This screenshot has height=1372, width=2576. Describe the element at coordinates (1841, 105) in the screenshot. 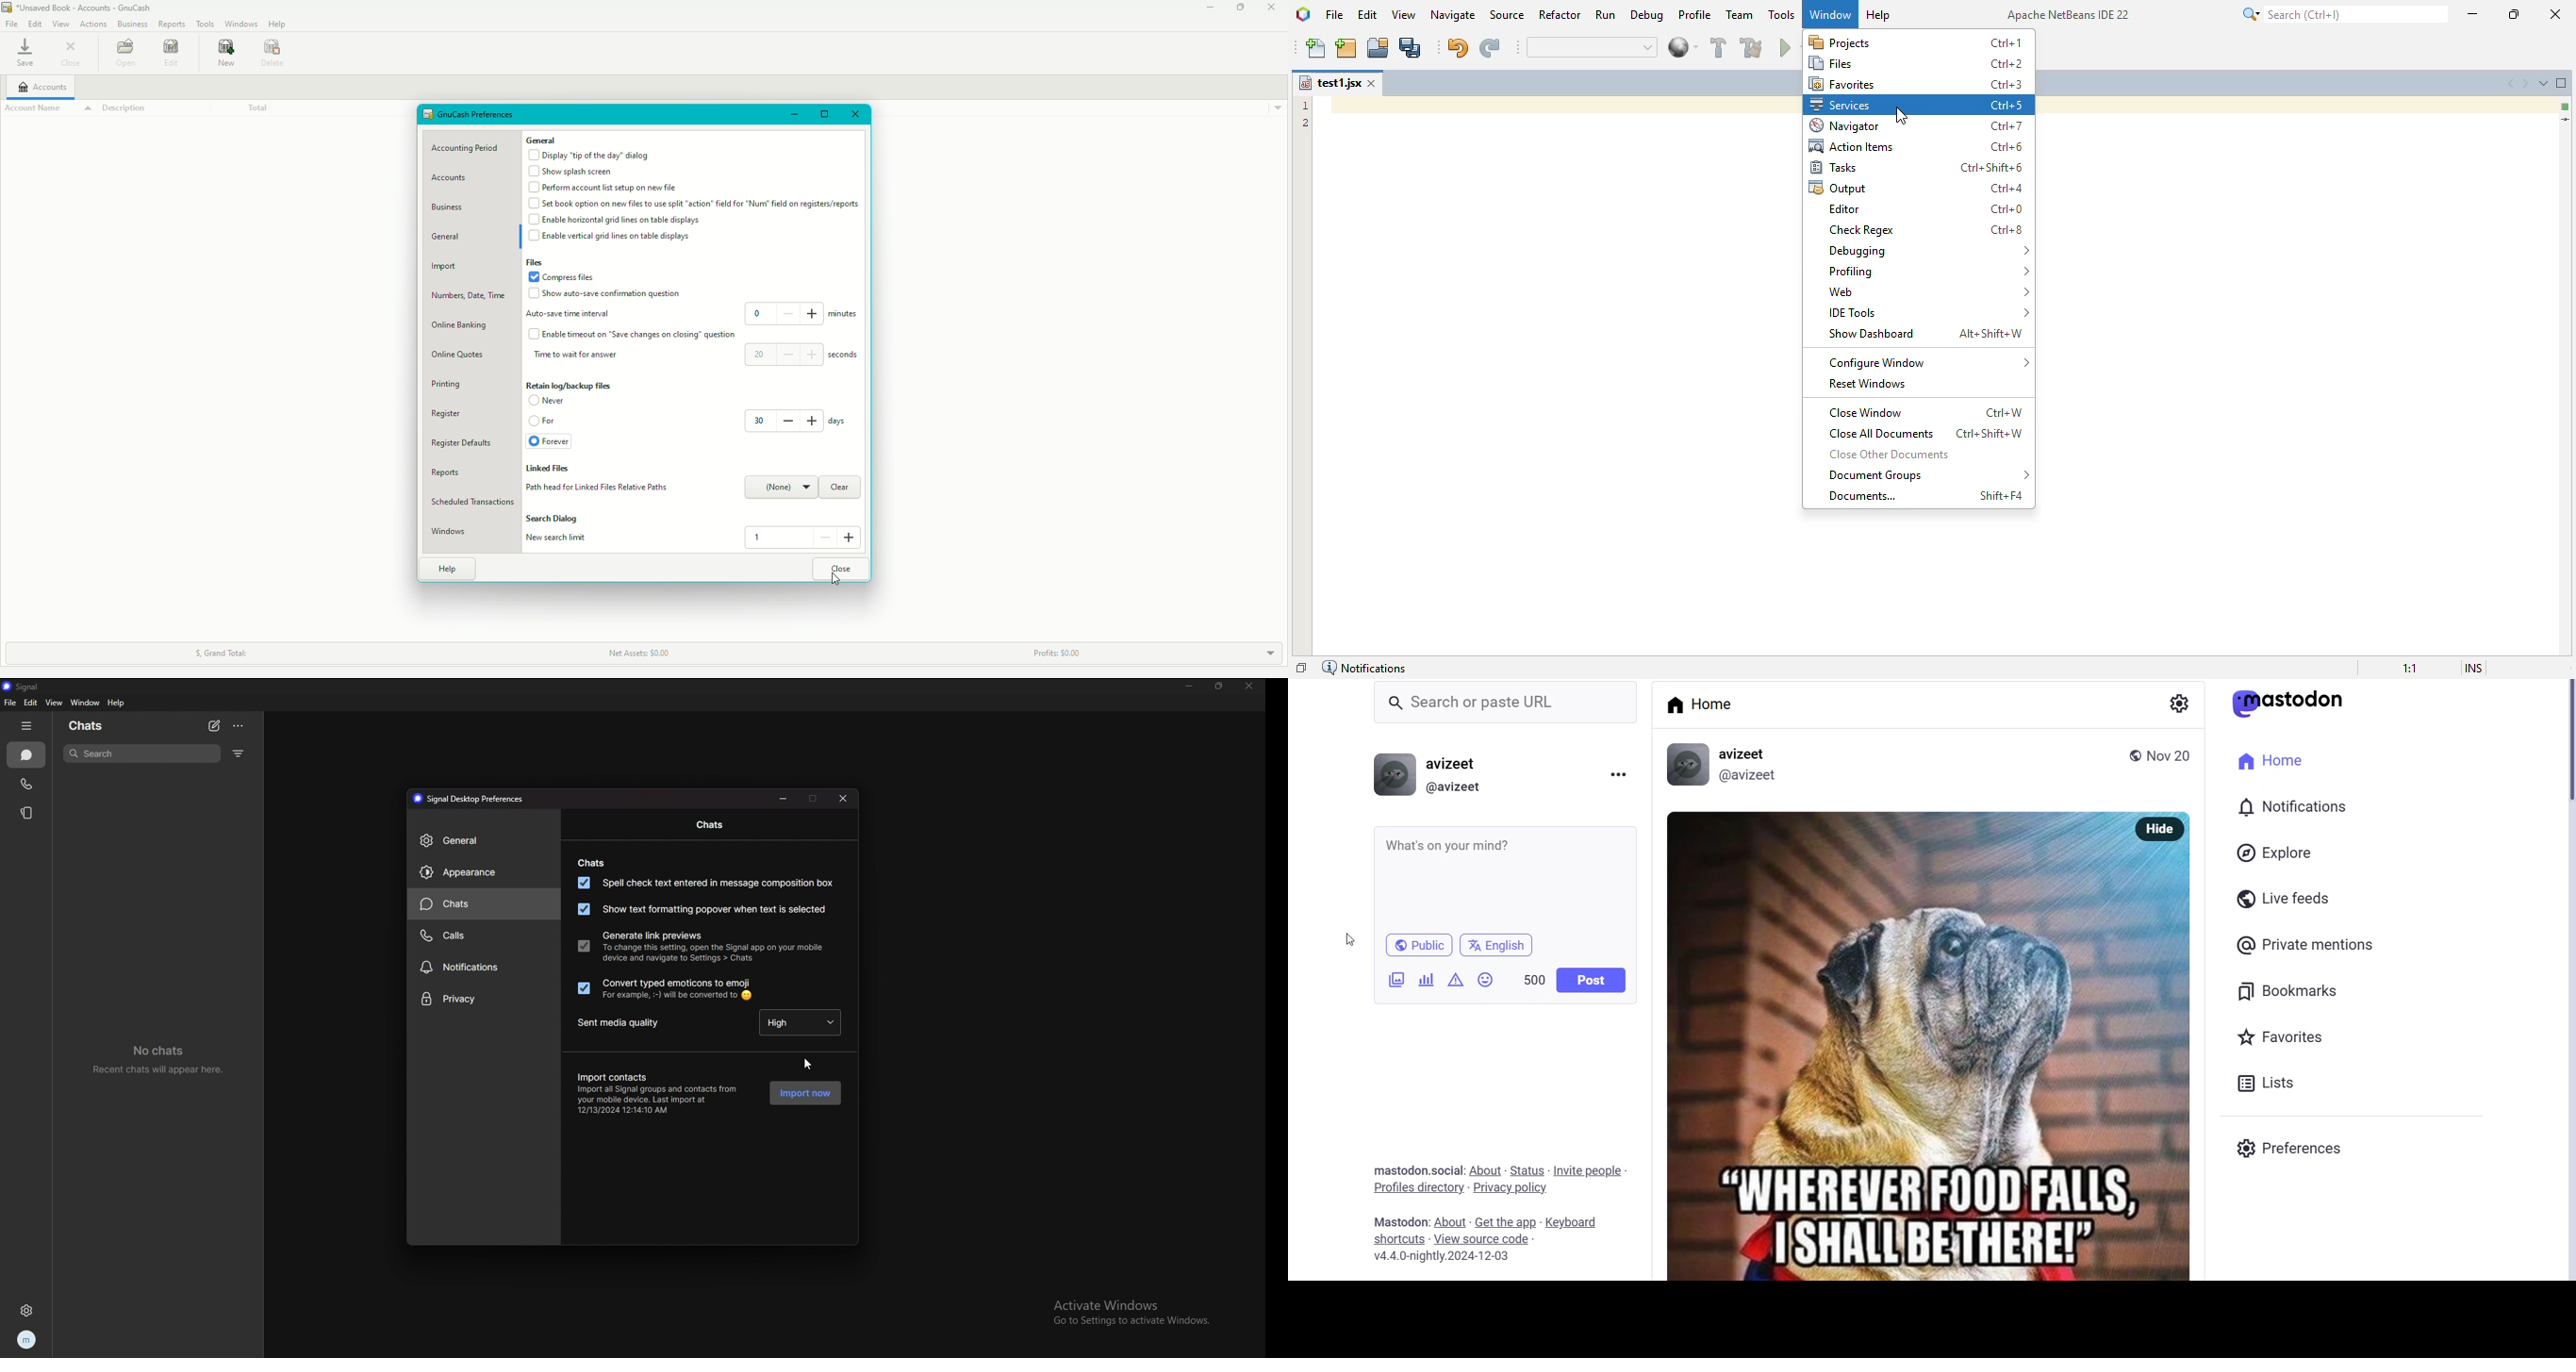

I see `services` at that location.